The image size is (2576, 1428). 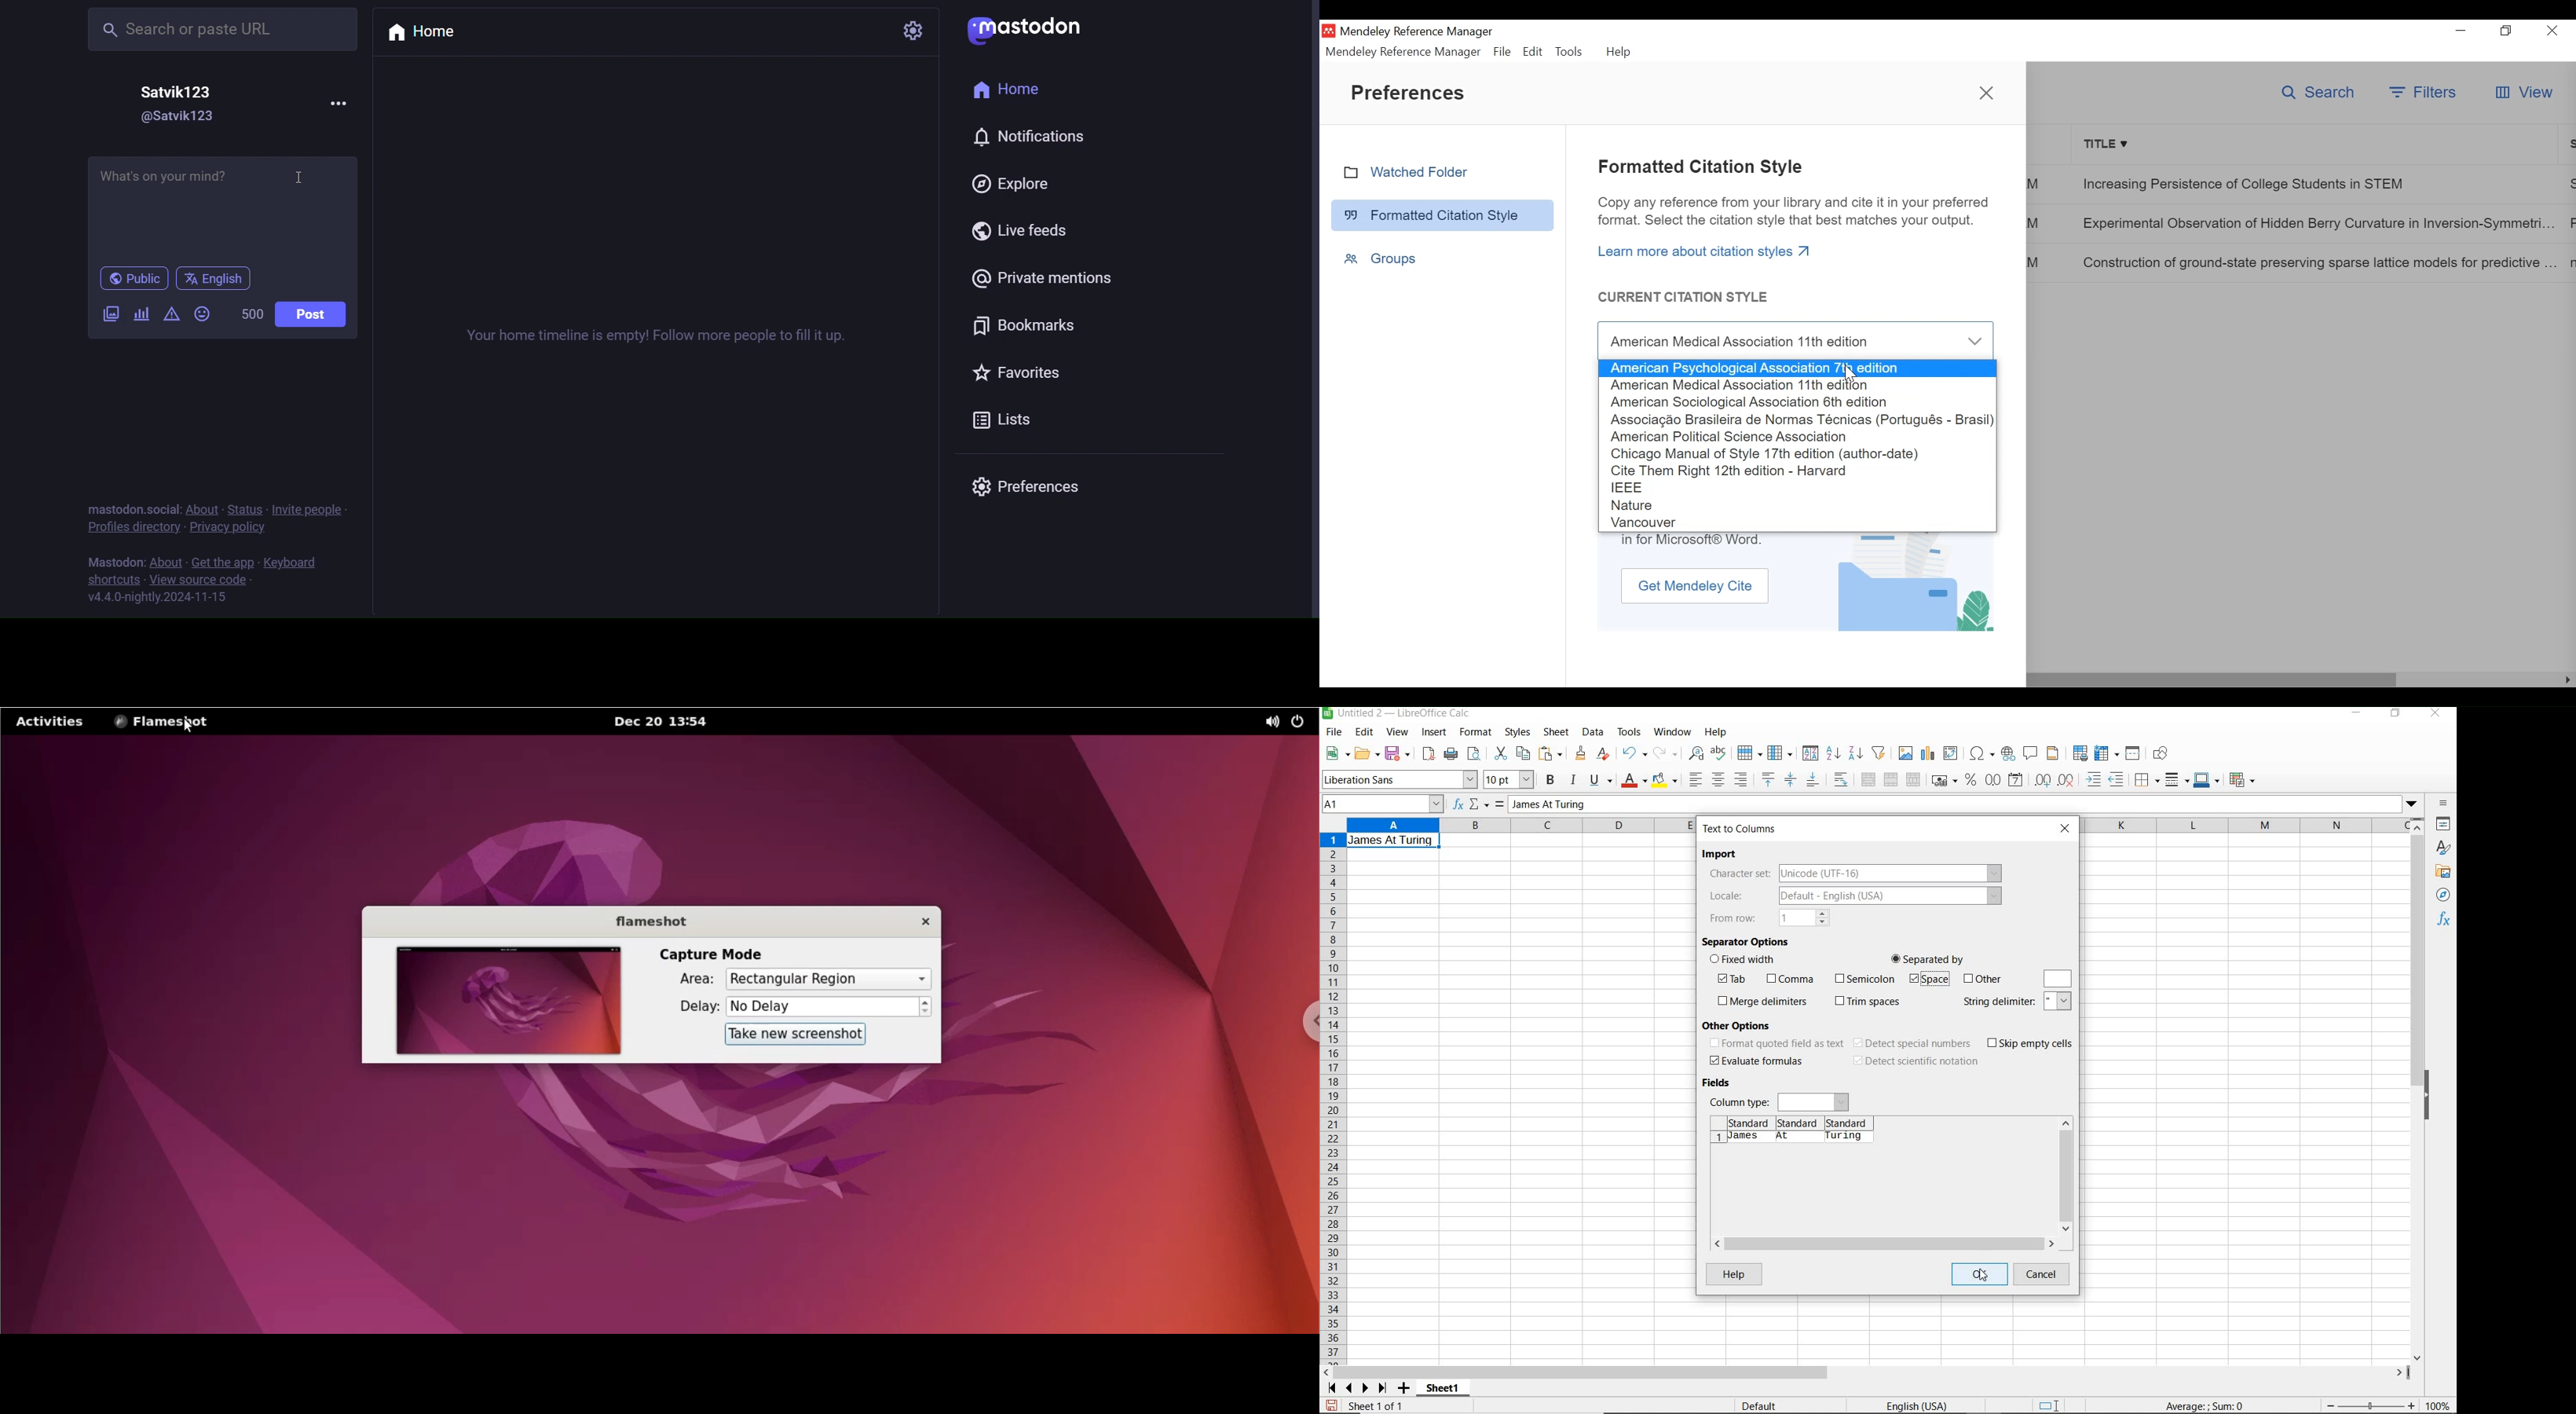 I want to click on cursor, so click(x=1853, y=374).